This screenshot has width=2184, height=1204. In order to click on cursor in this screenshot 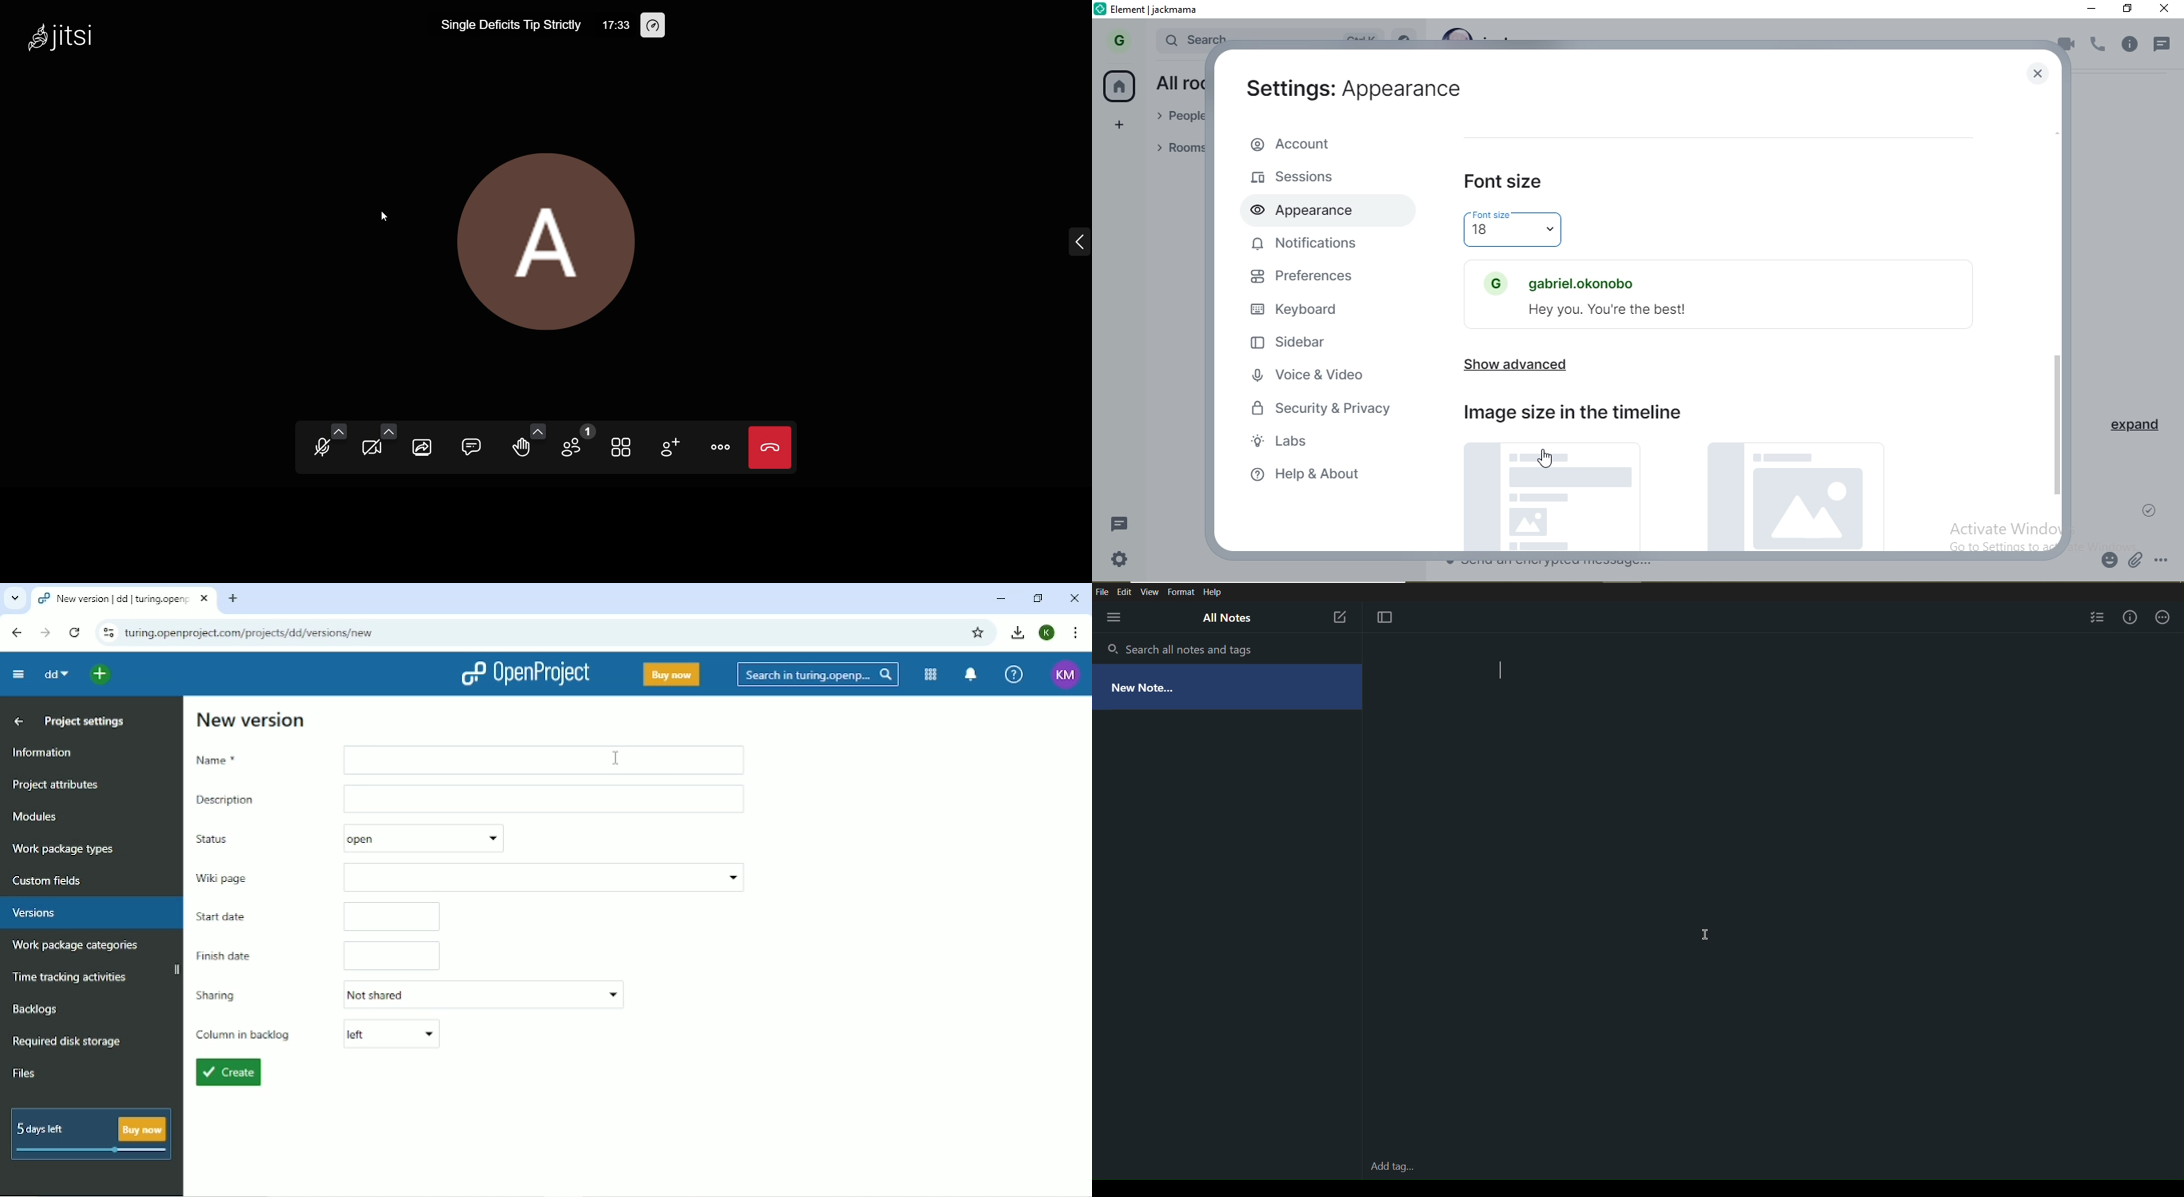, I will do `click(612, 753)`.